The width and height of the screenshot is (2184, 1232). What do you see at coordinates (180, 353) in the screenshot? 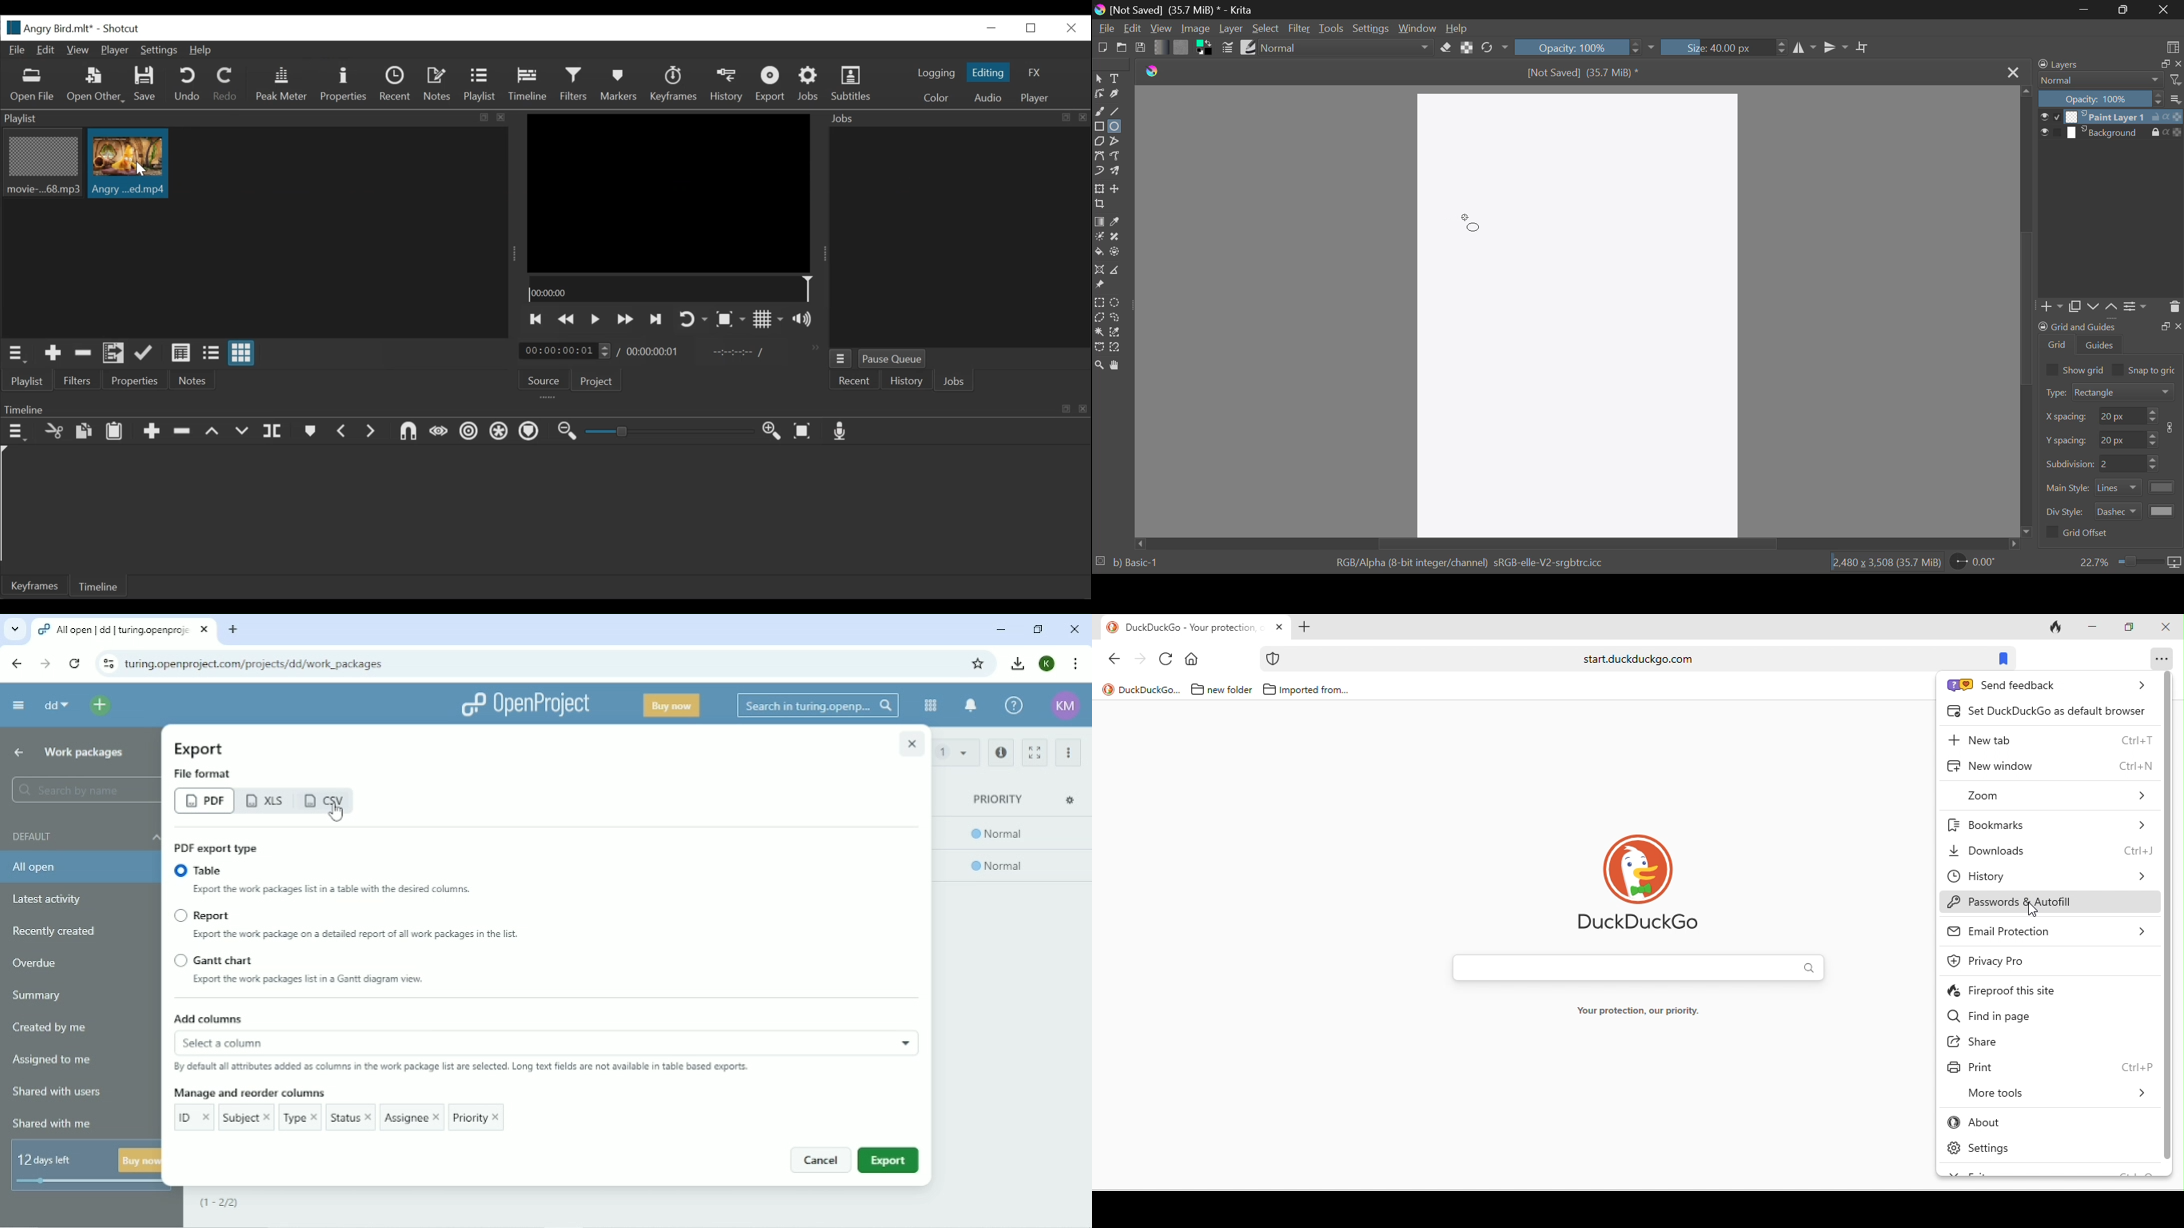
I see `View as detail` at bounding box center [180, 353].